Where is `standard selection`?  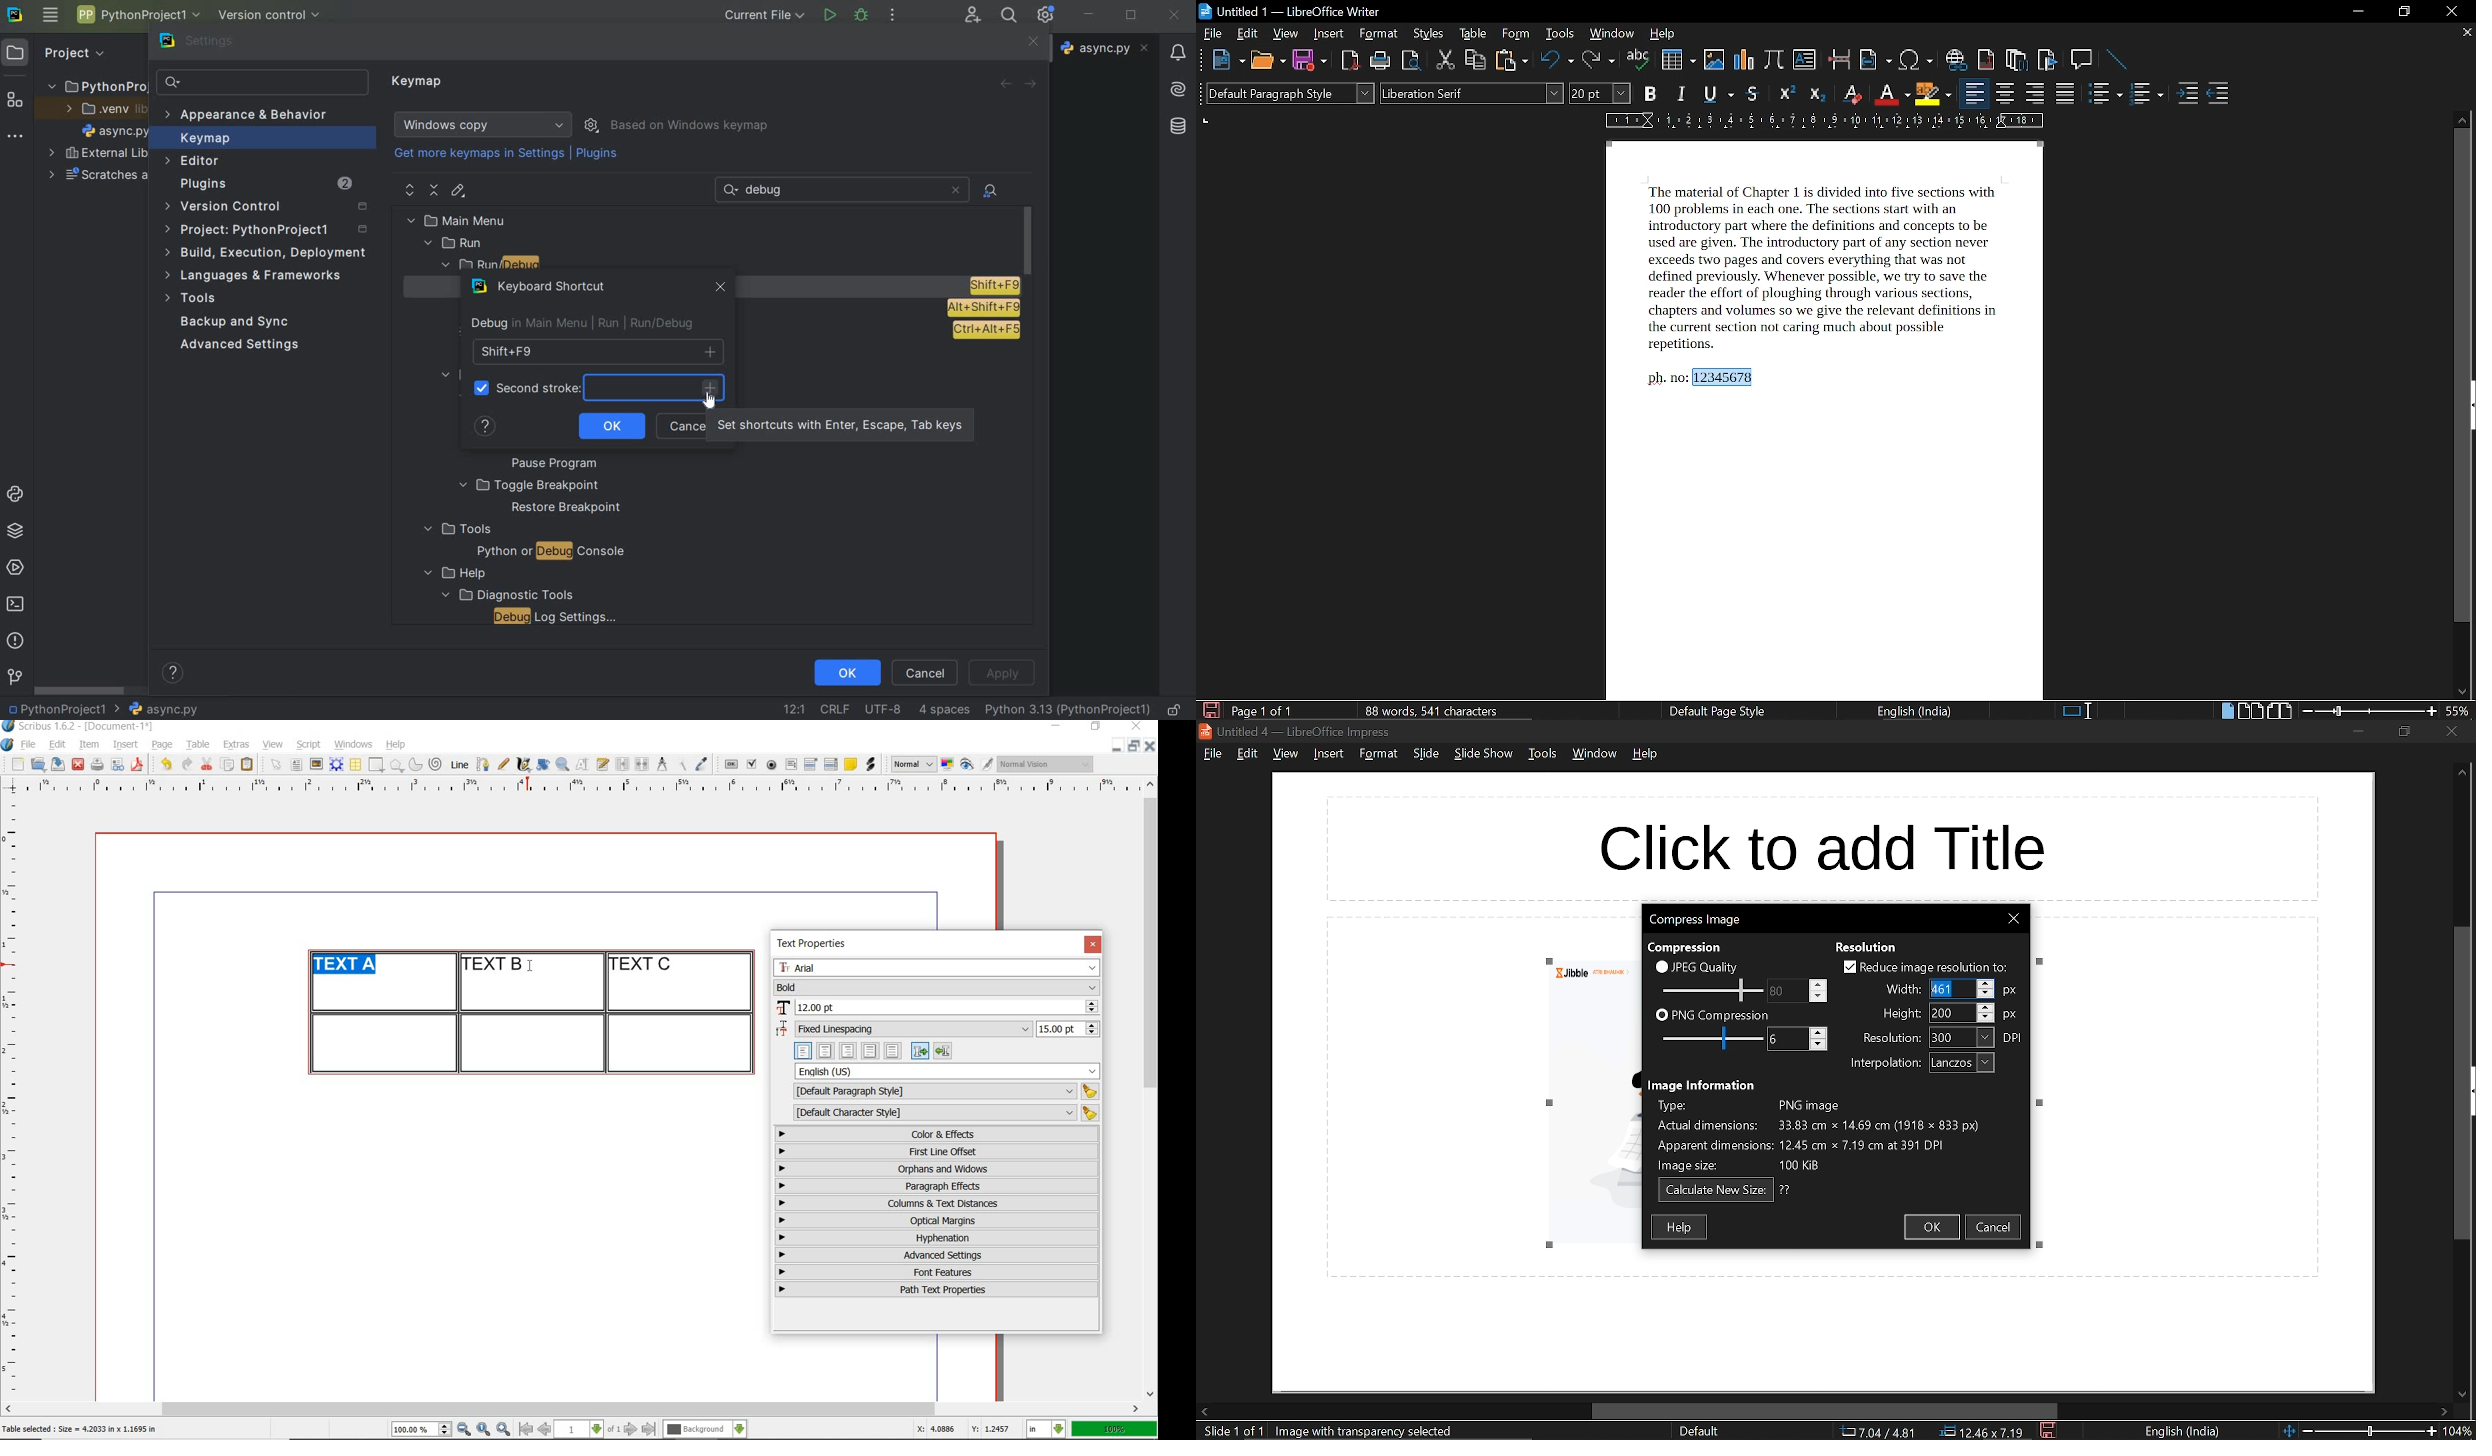
standard selection is located at coordinates (2076, 709).